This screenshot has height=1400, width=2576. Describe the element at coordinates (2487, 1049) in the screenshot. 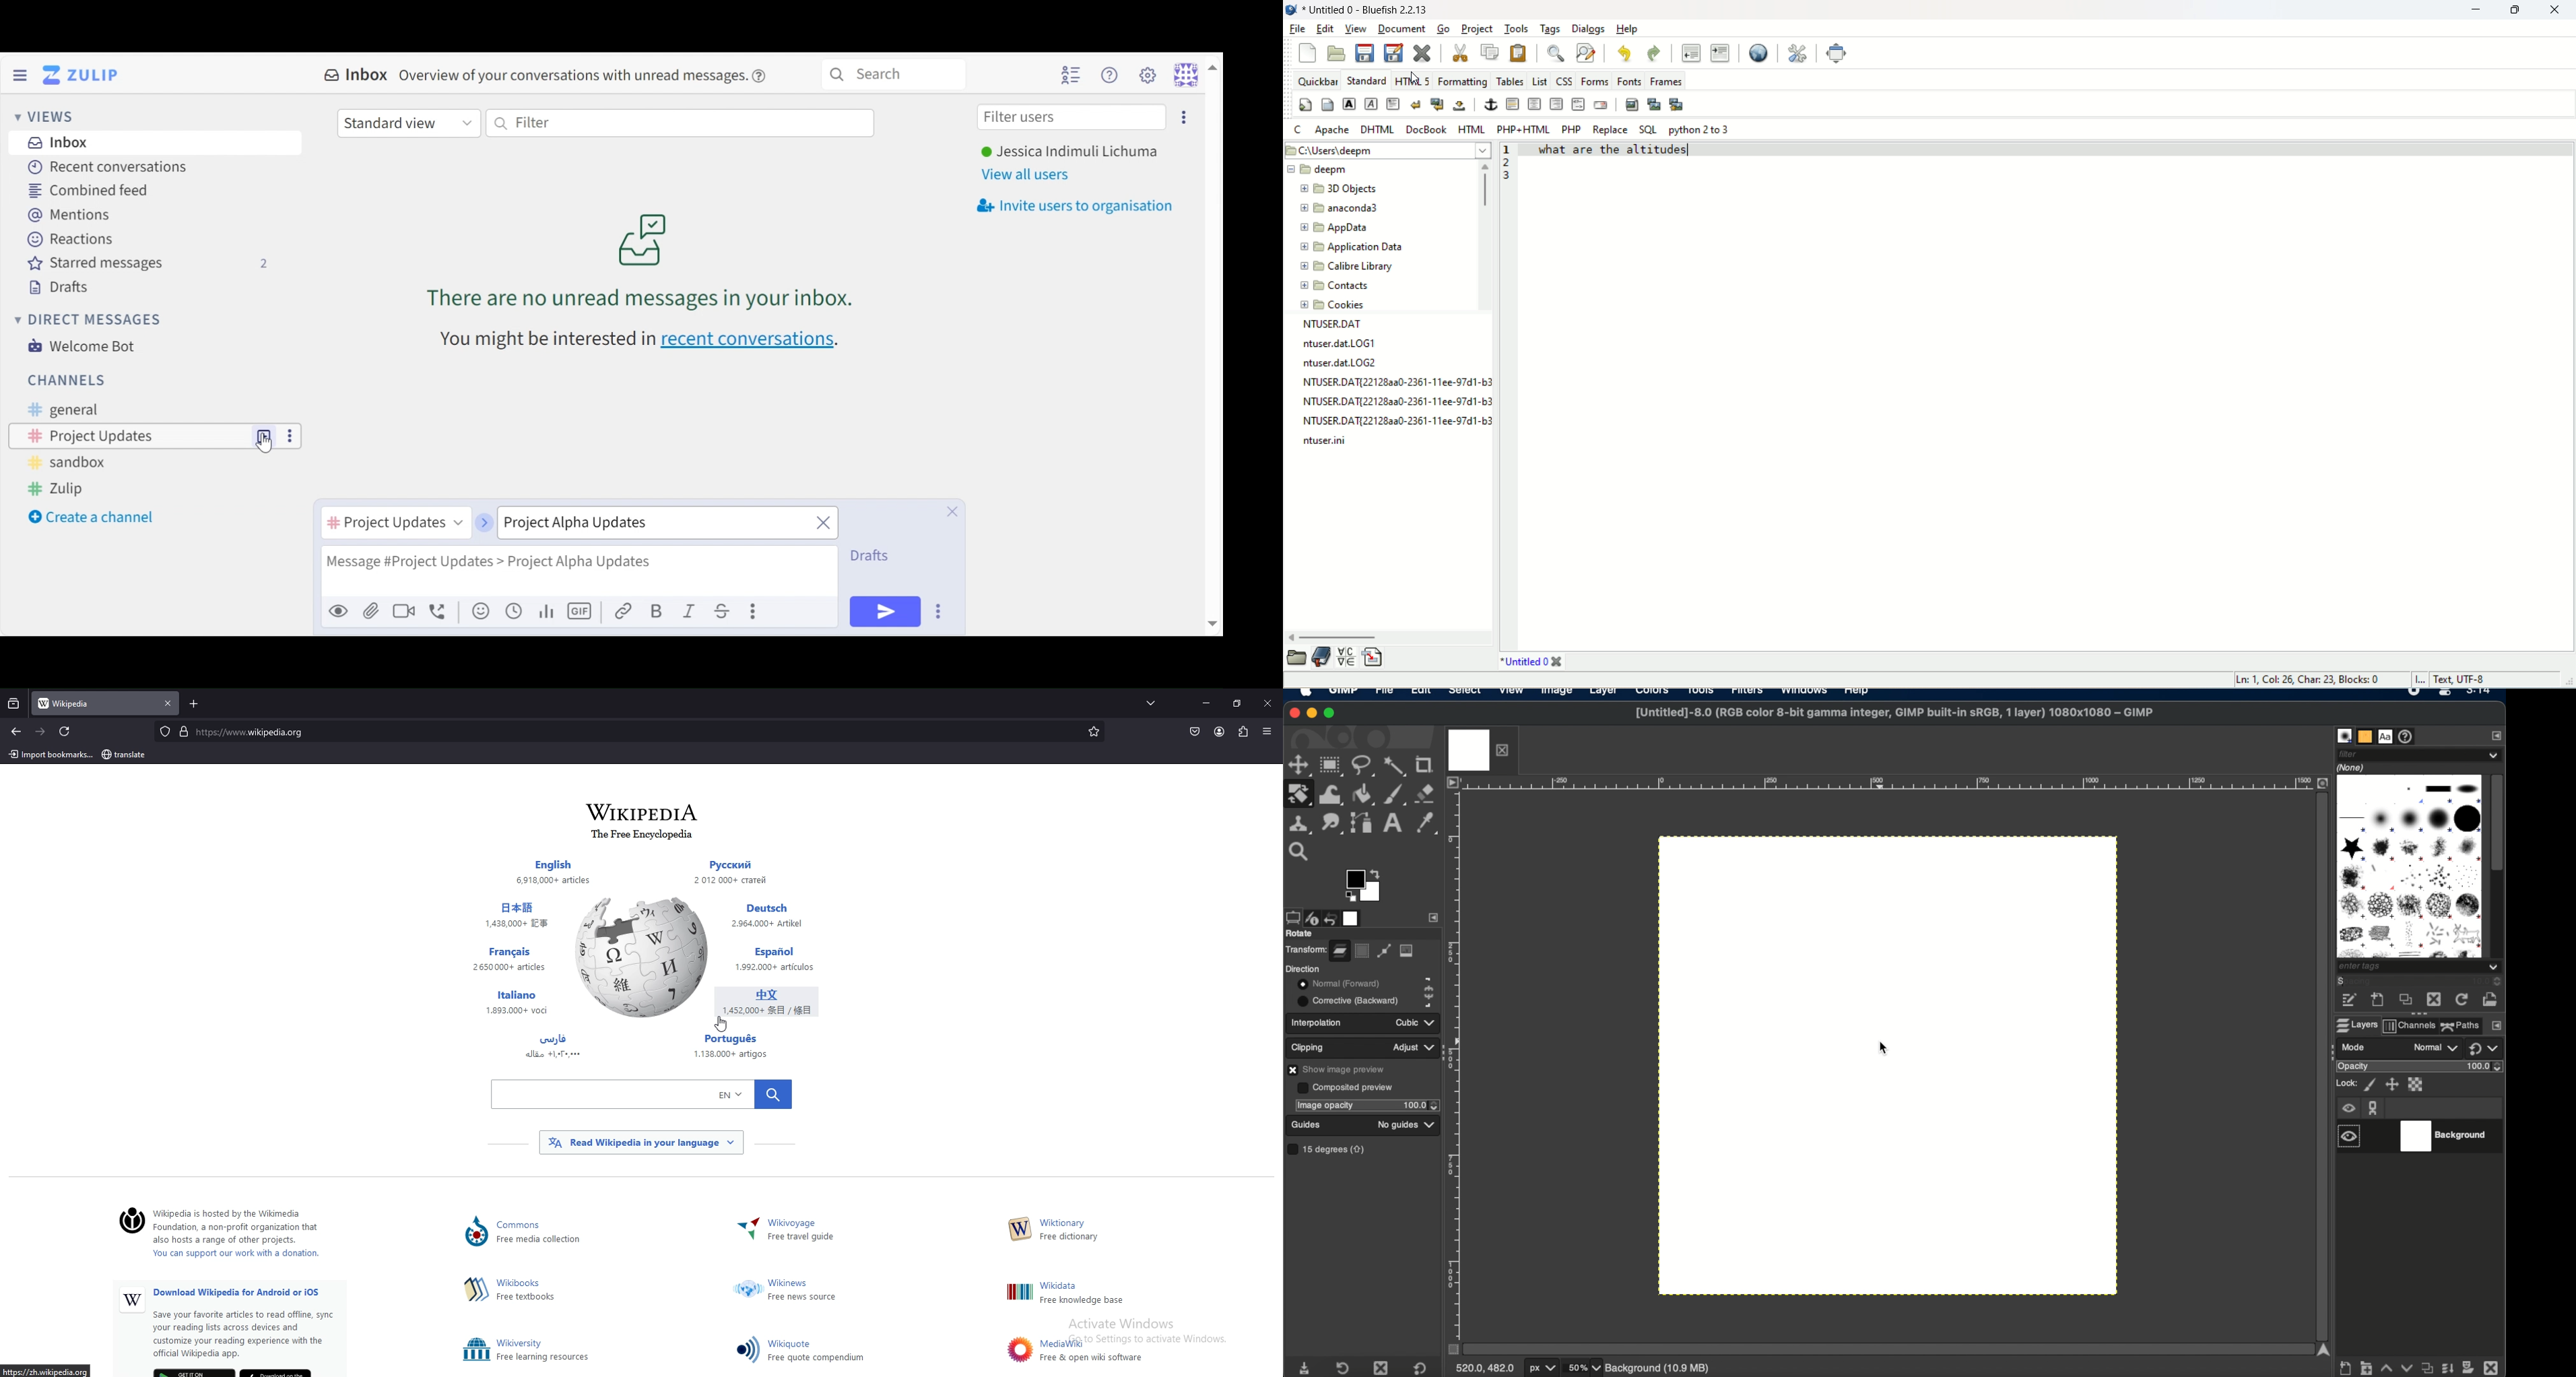

I see `switch to another group of modes` at that location.